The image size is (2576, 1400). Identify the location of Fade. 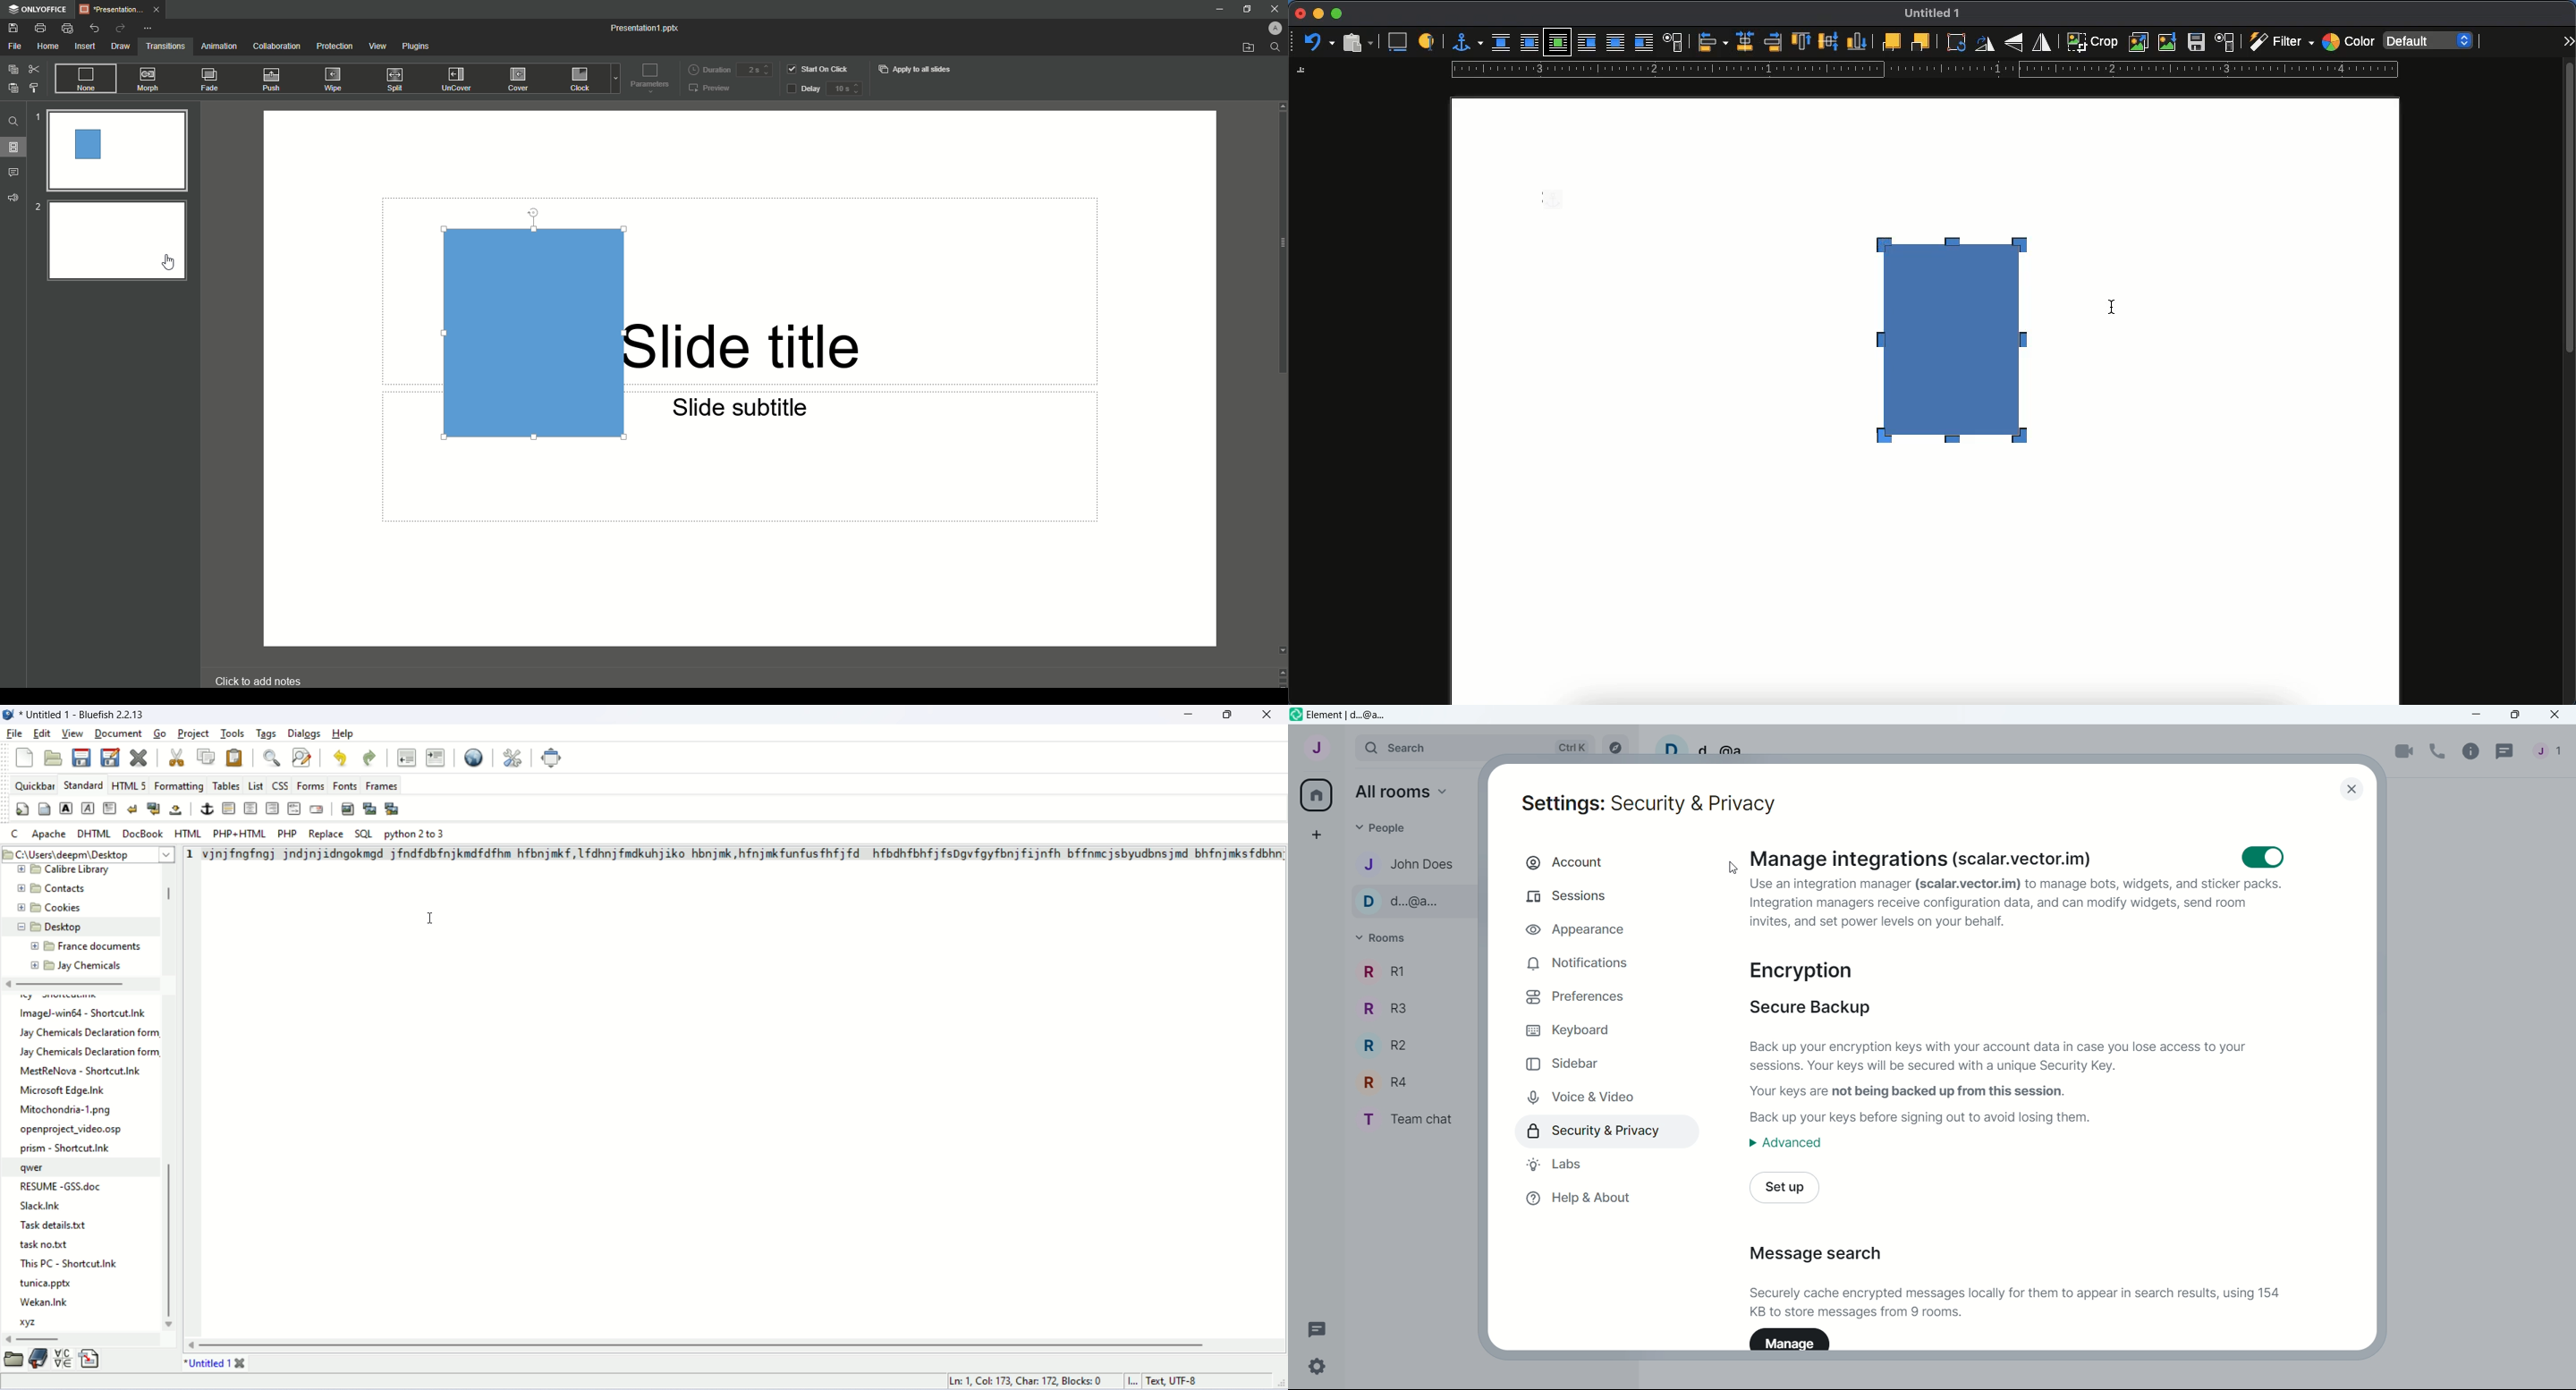
(211, 80).